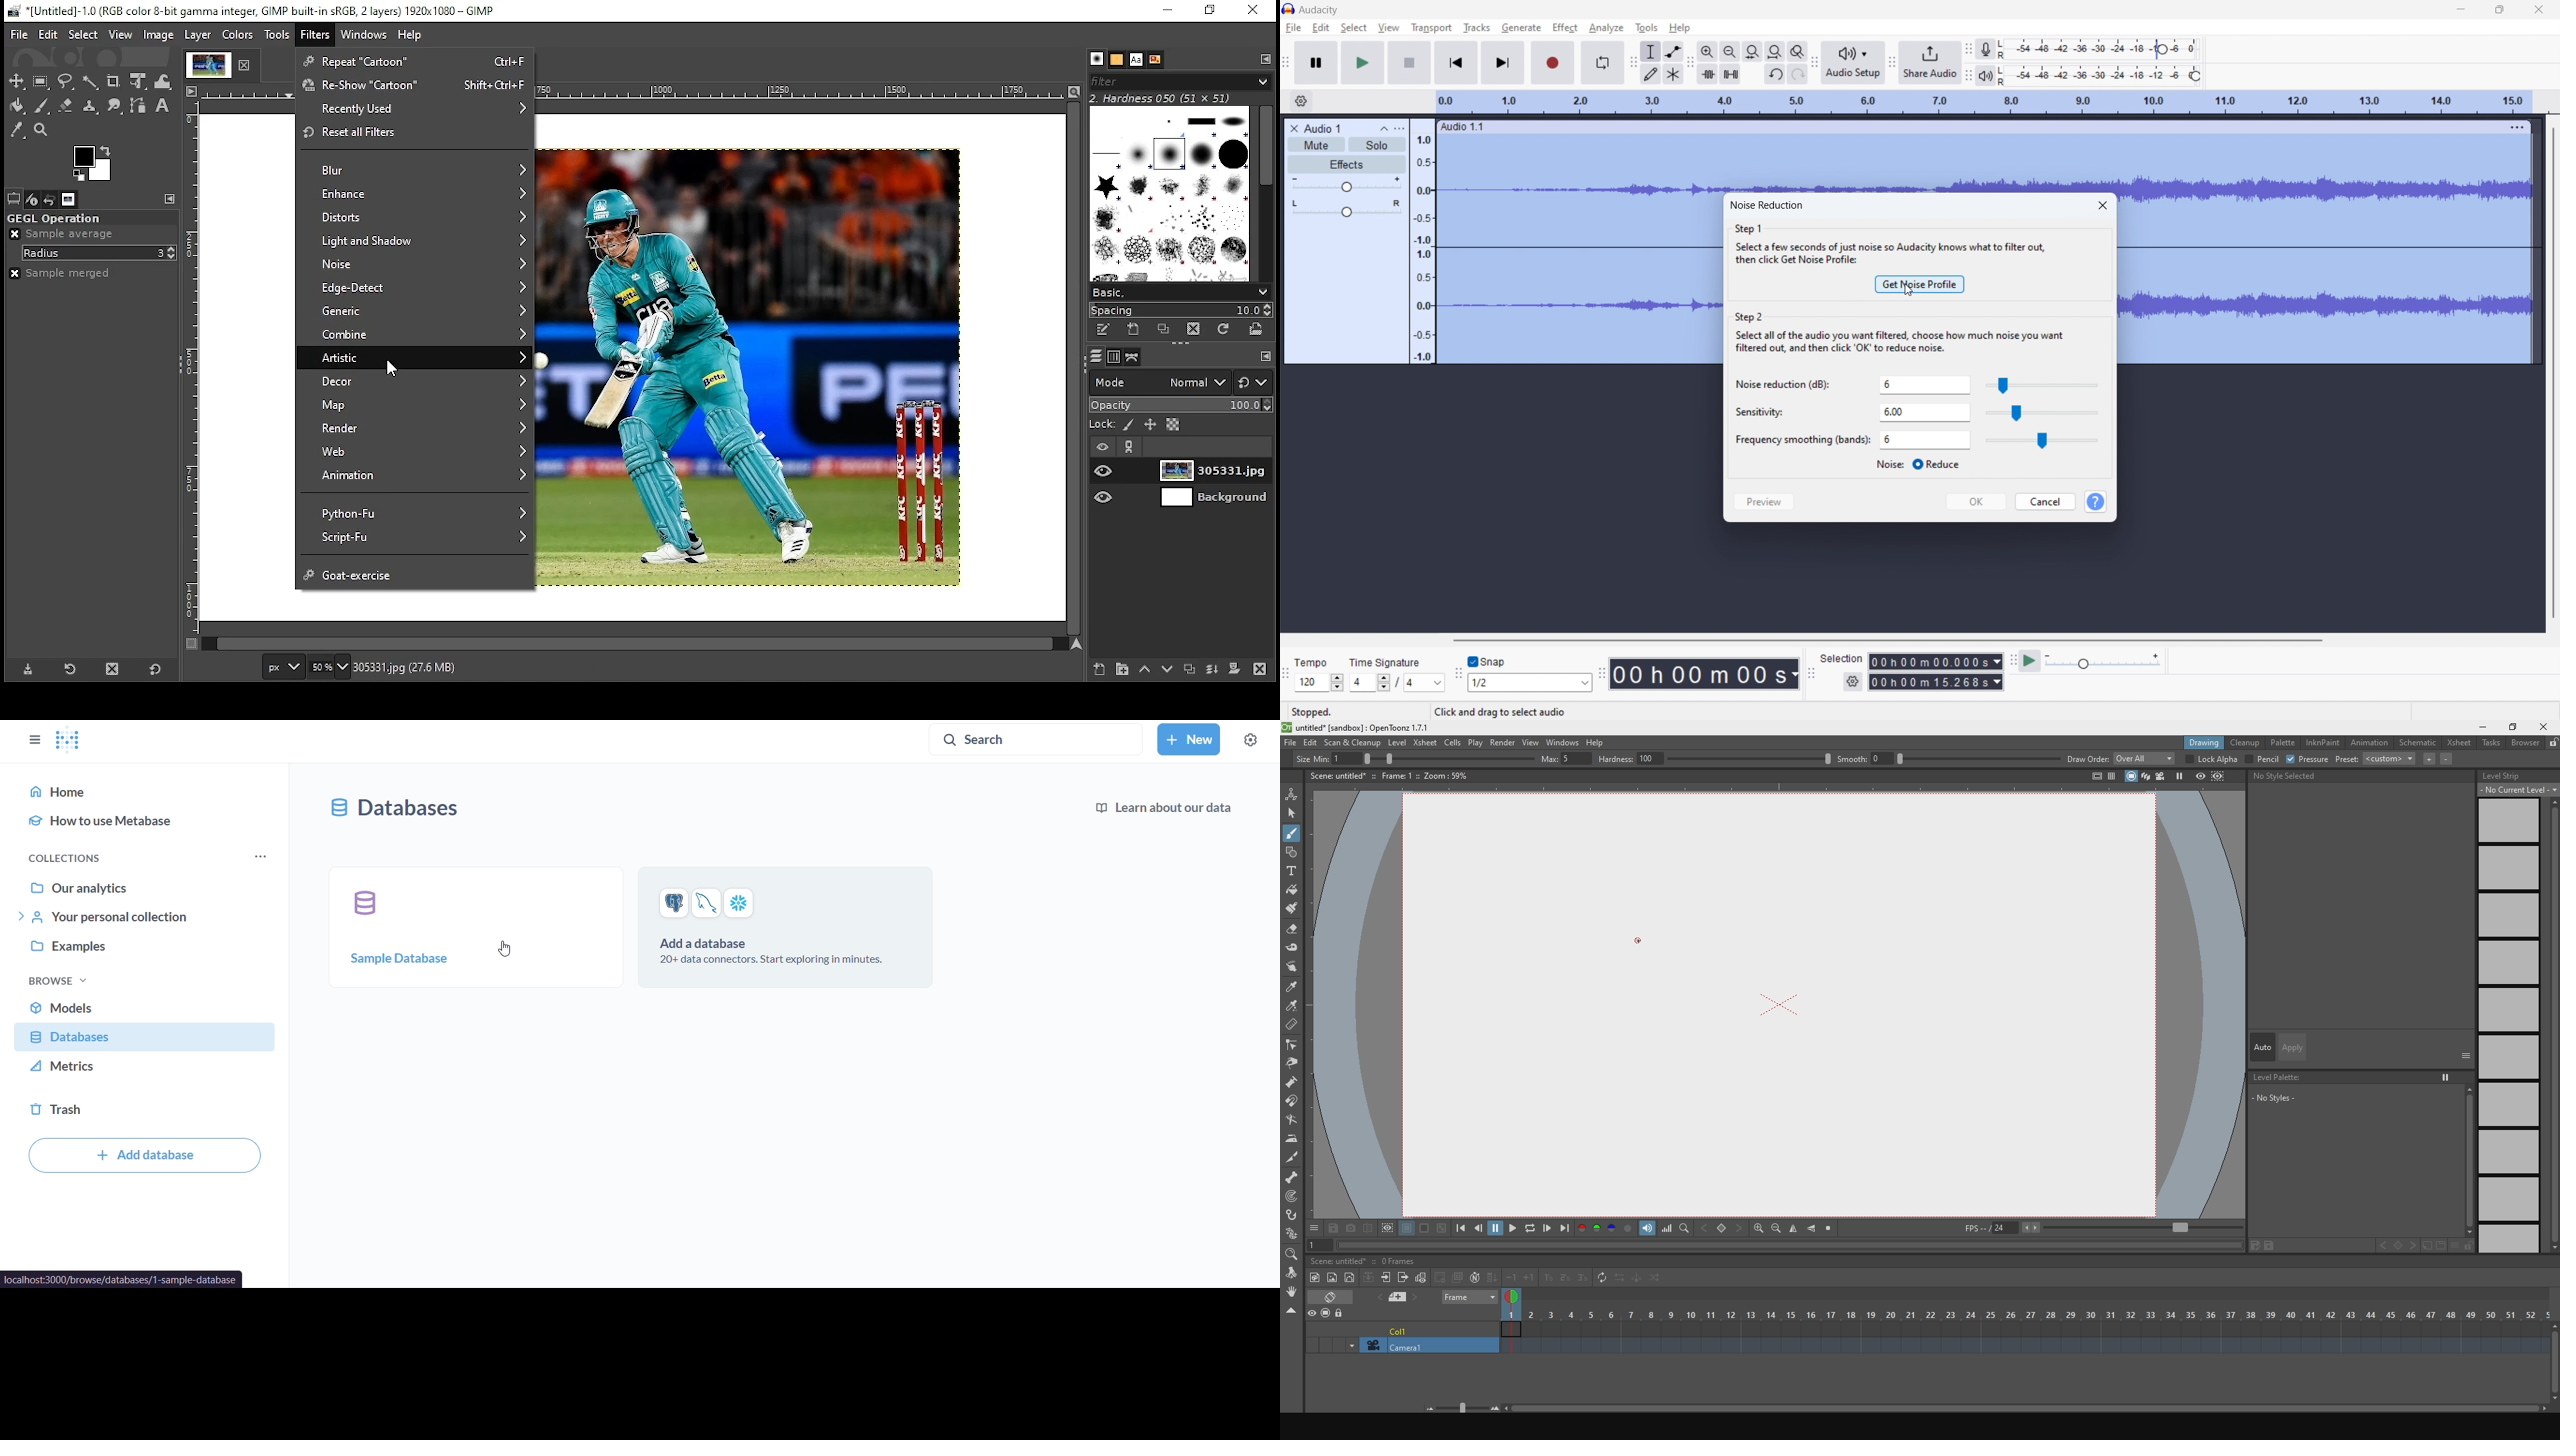 This screenshot has width=2576, height=1456. I want to click on draw tool, so click(1651, 73).